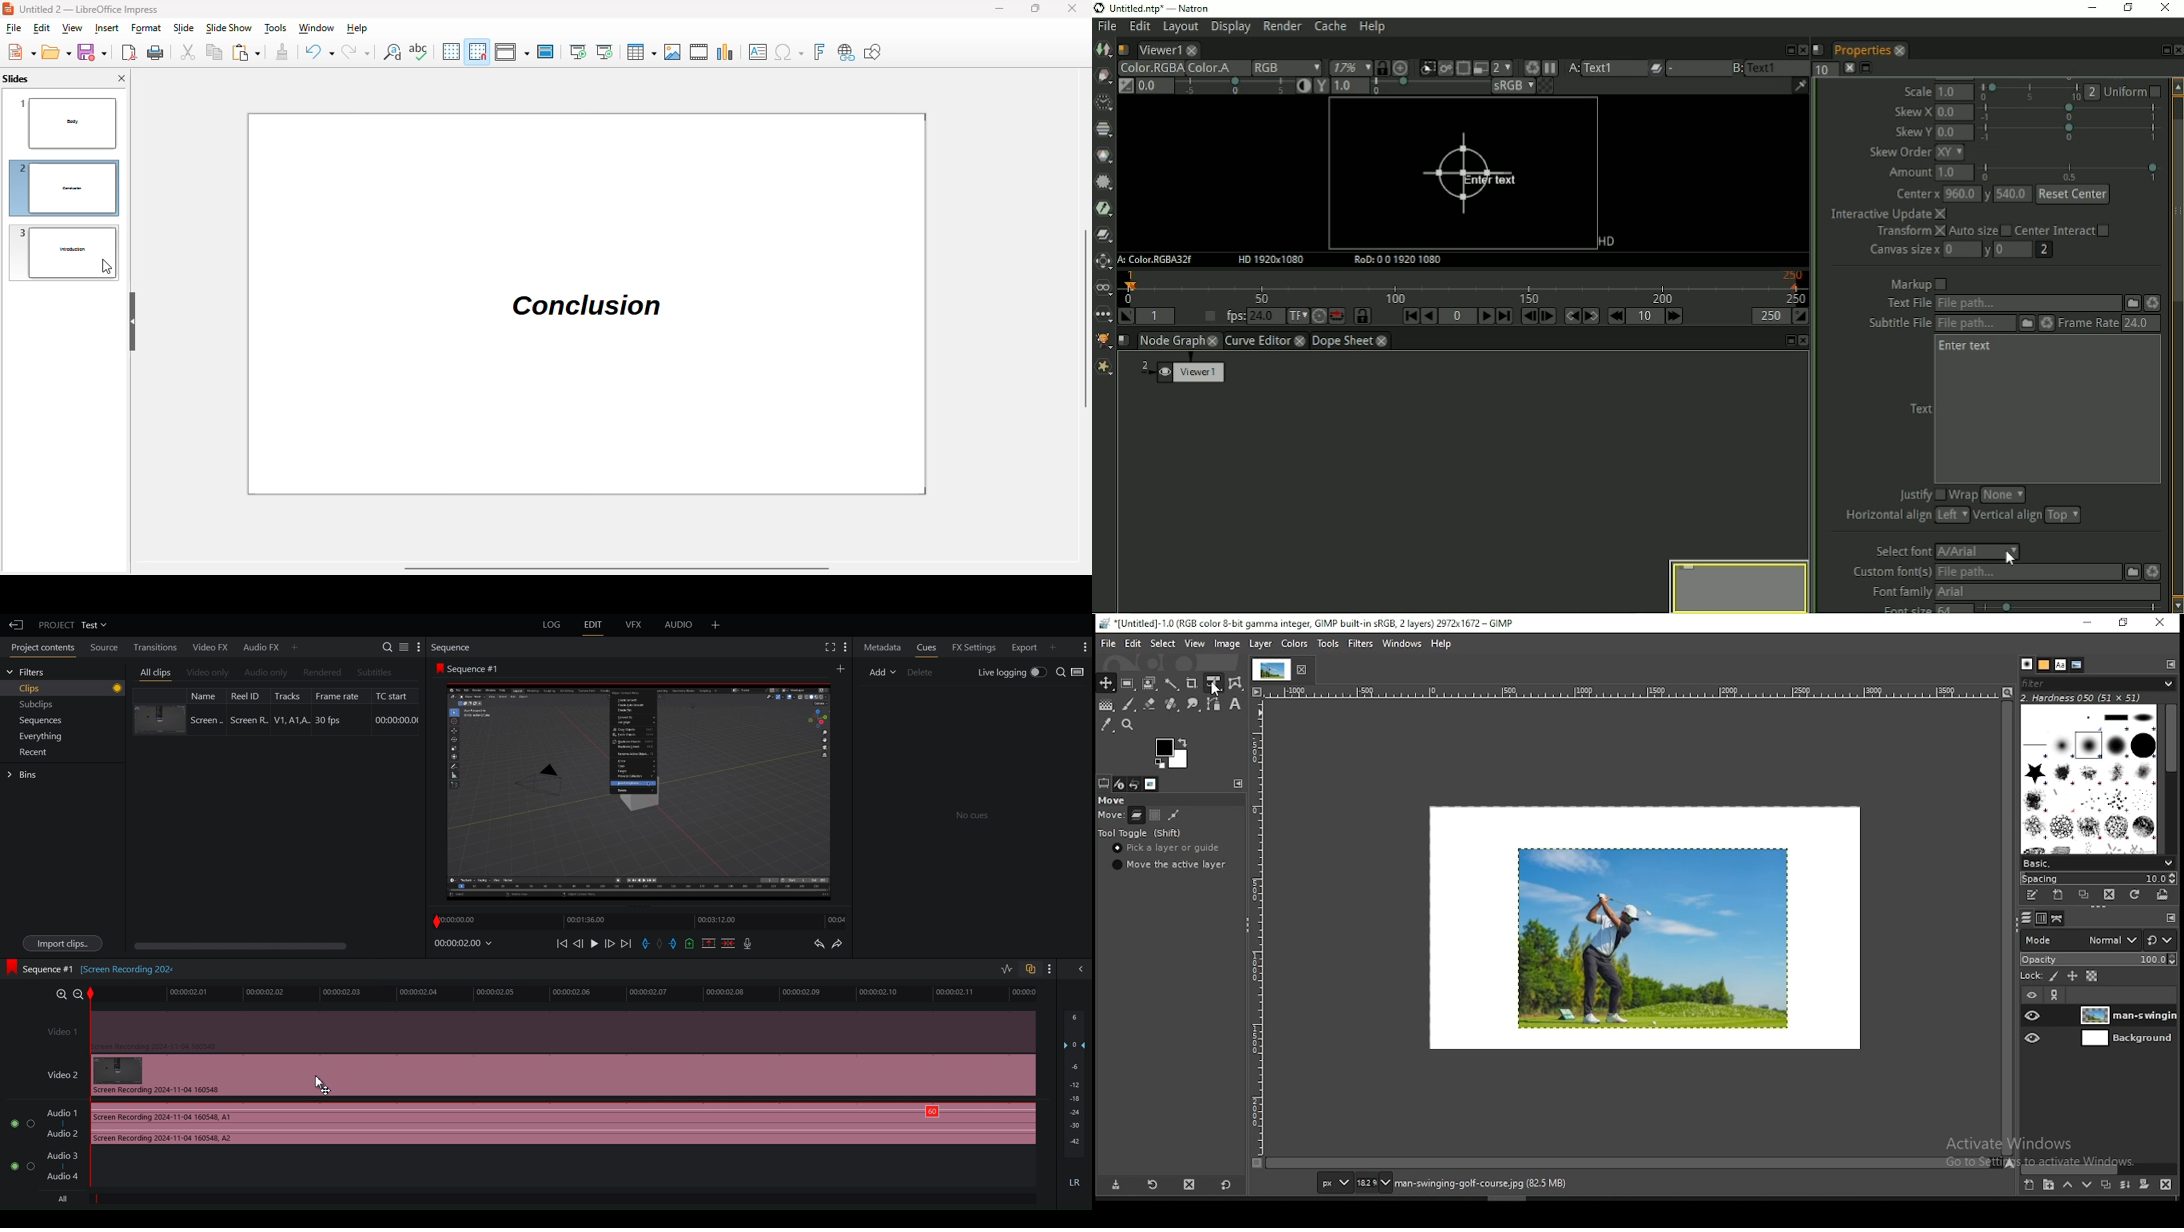 The width and height of the screenshot is (2184, 1232). What do you see at coordinates (2084, 895) in the screenshot?
I see `duplicate brush` at bounding box center [2084, 895].